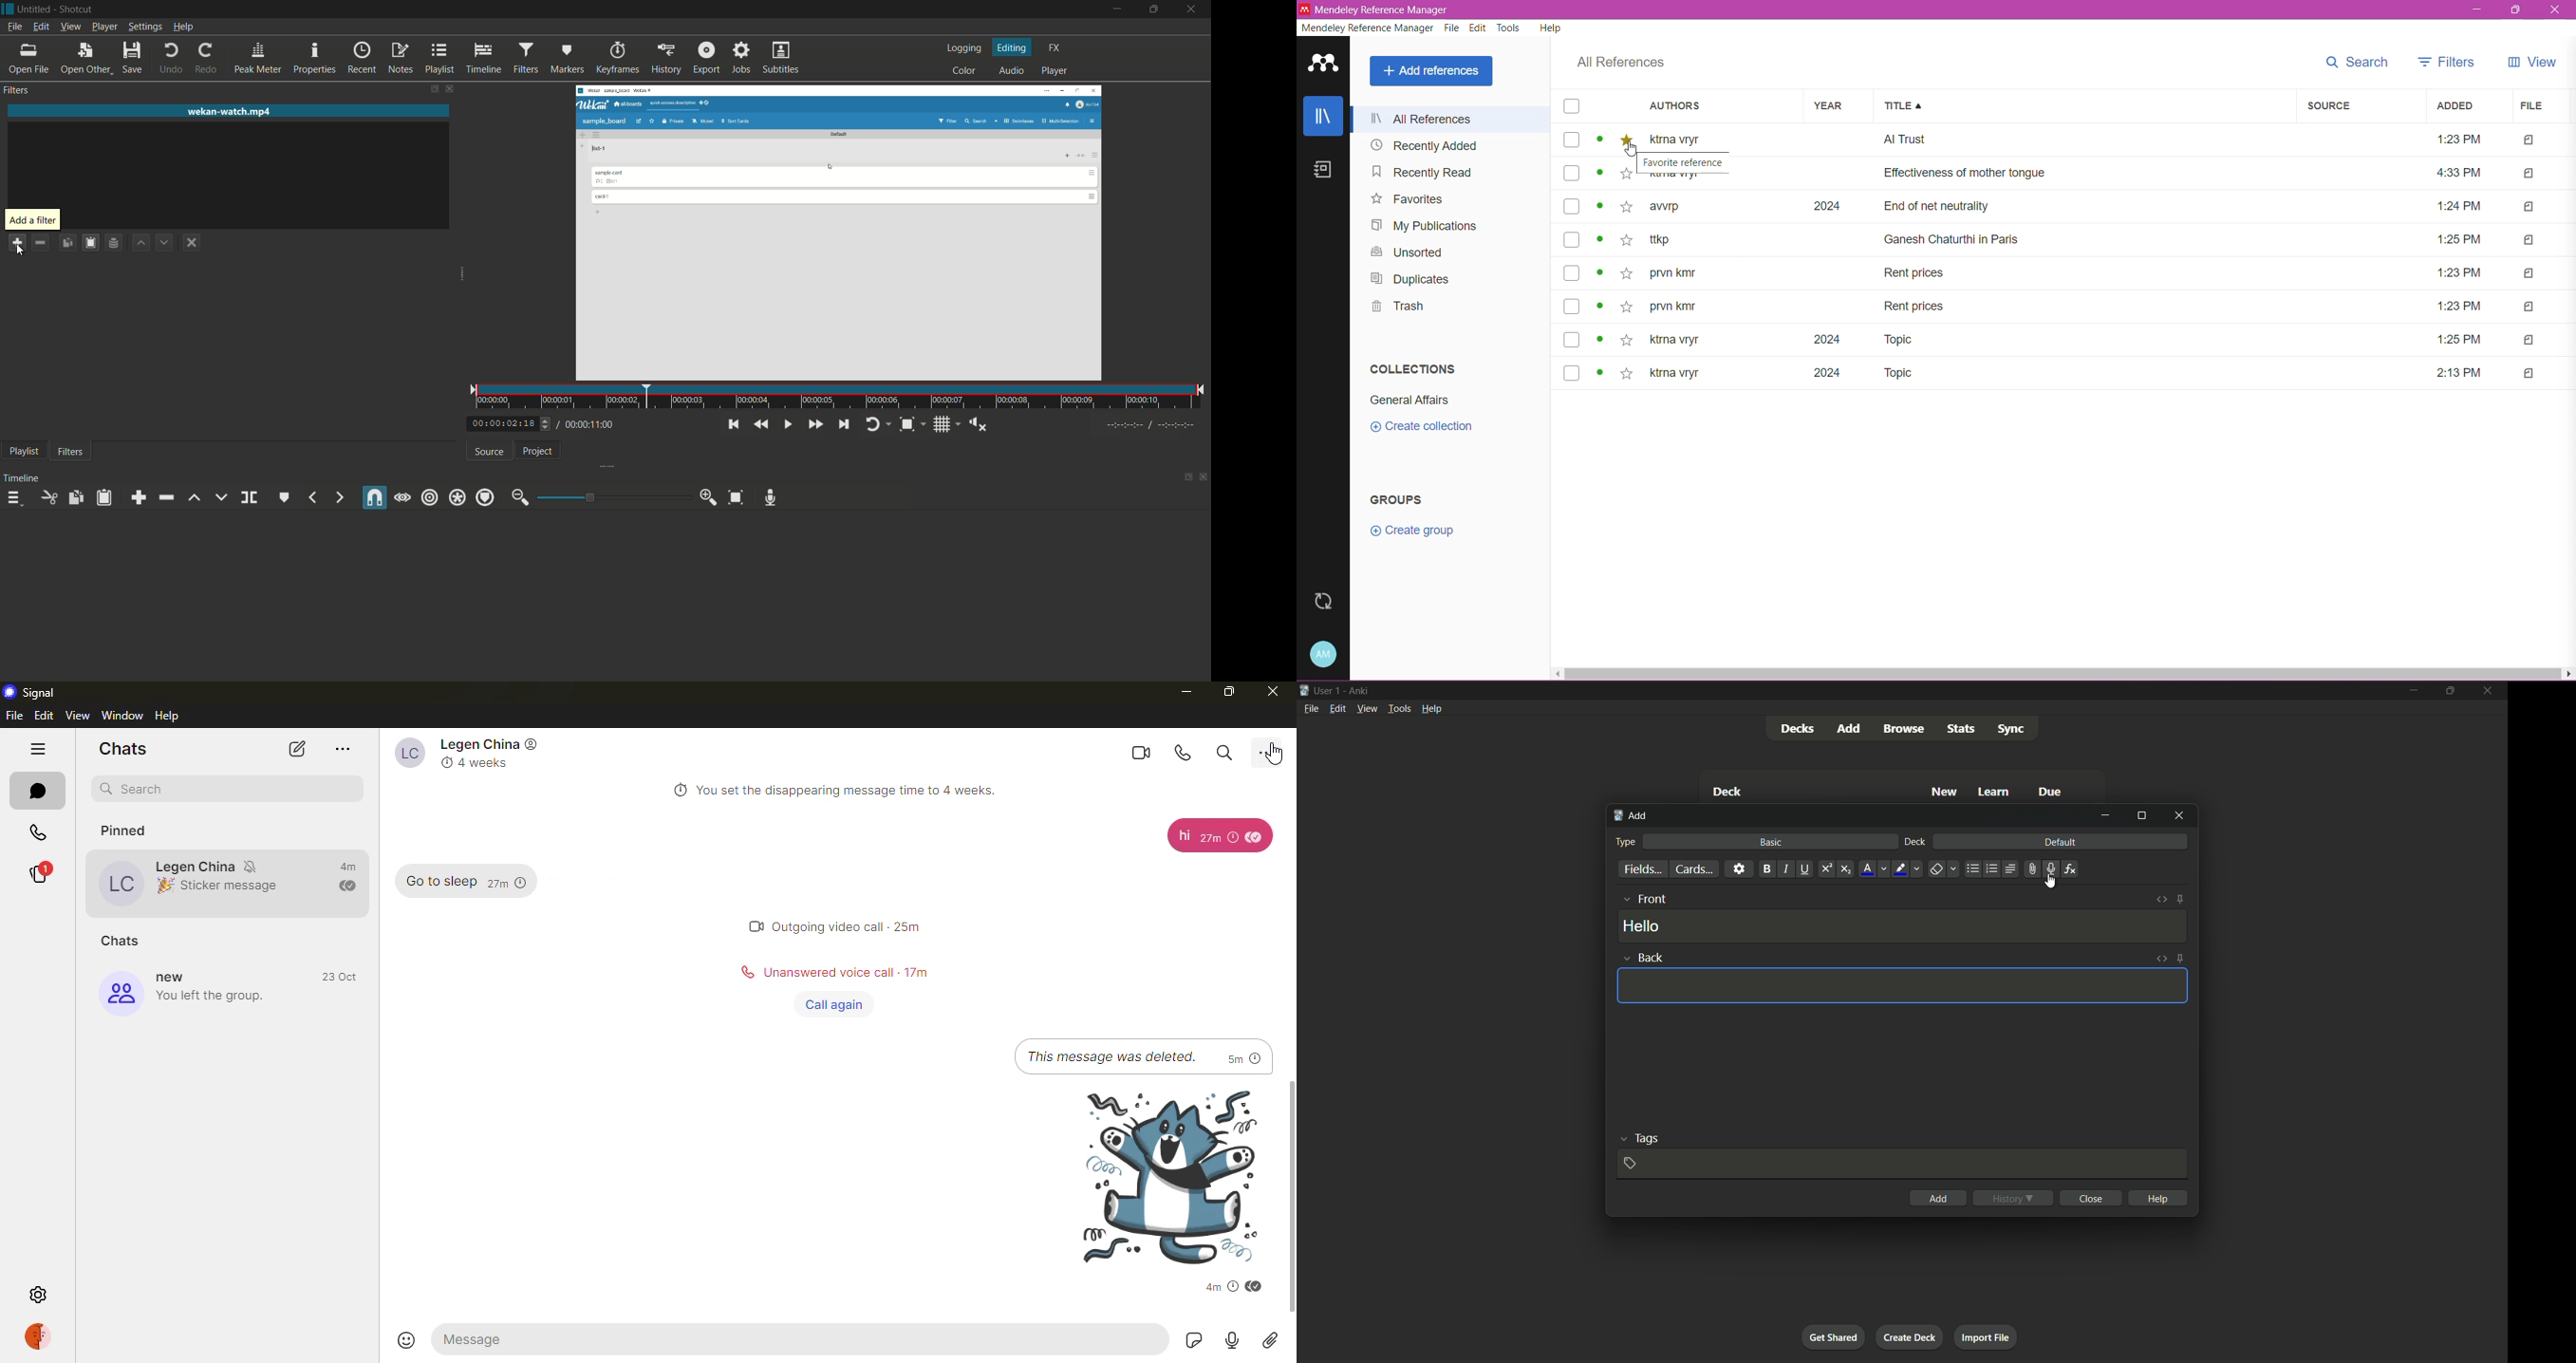 The height and width of the screenshot is (1372, 2576). What do you see at coordinates (557, 422) in the screenshot?
I see `/` at bounding box center [557, 422].